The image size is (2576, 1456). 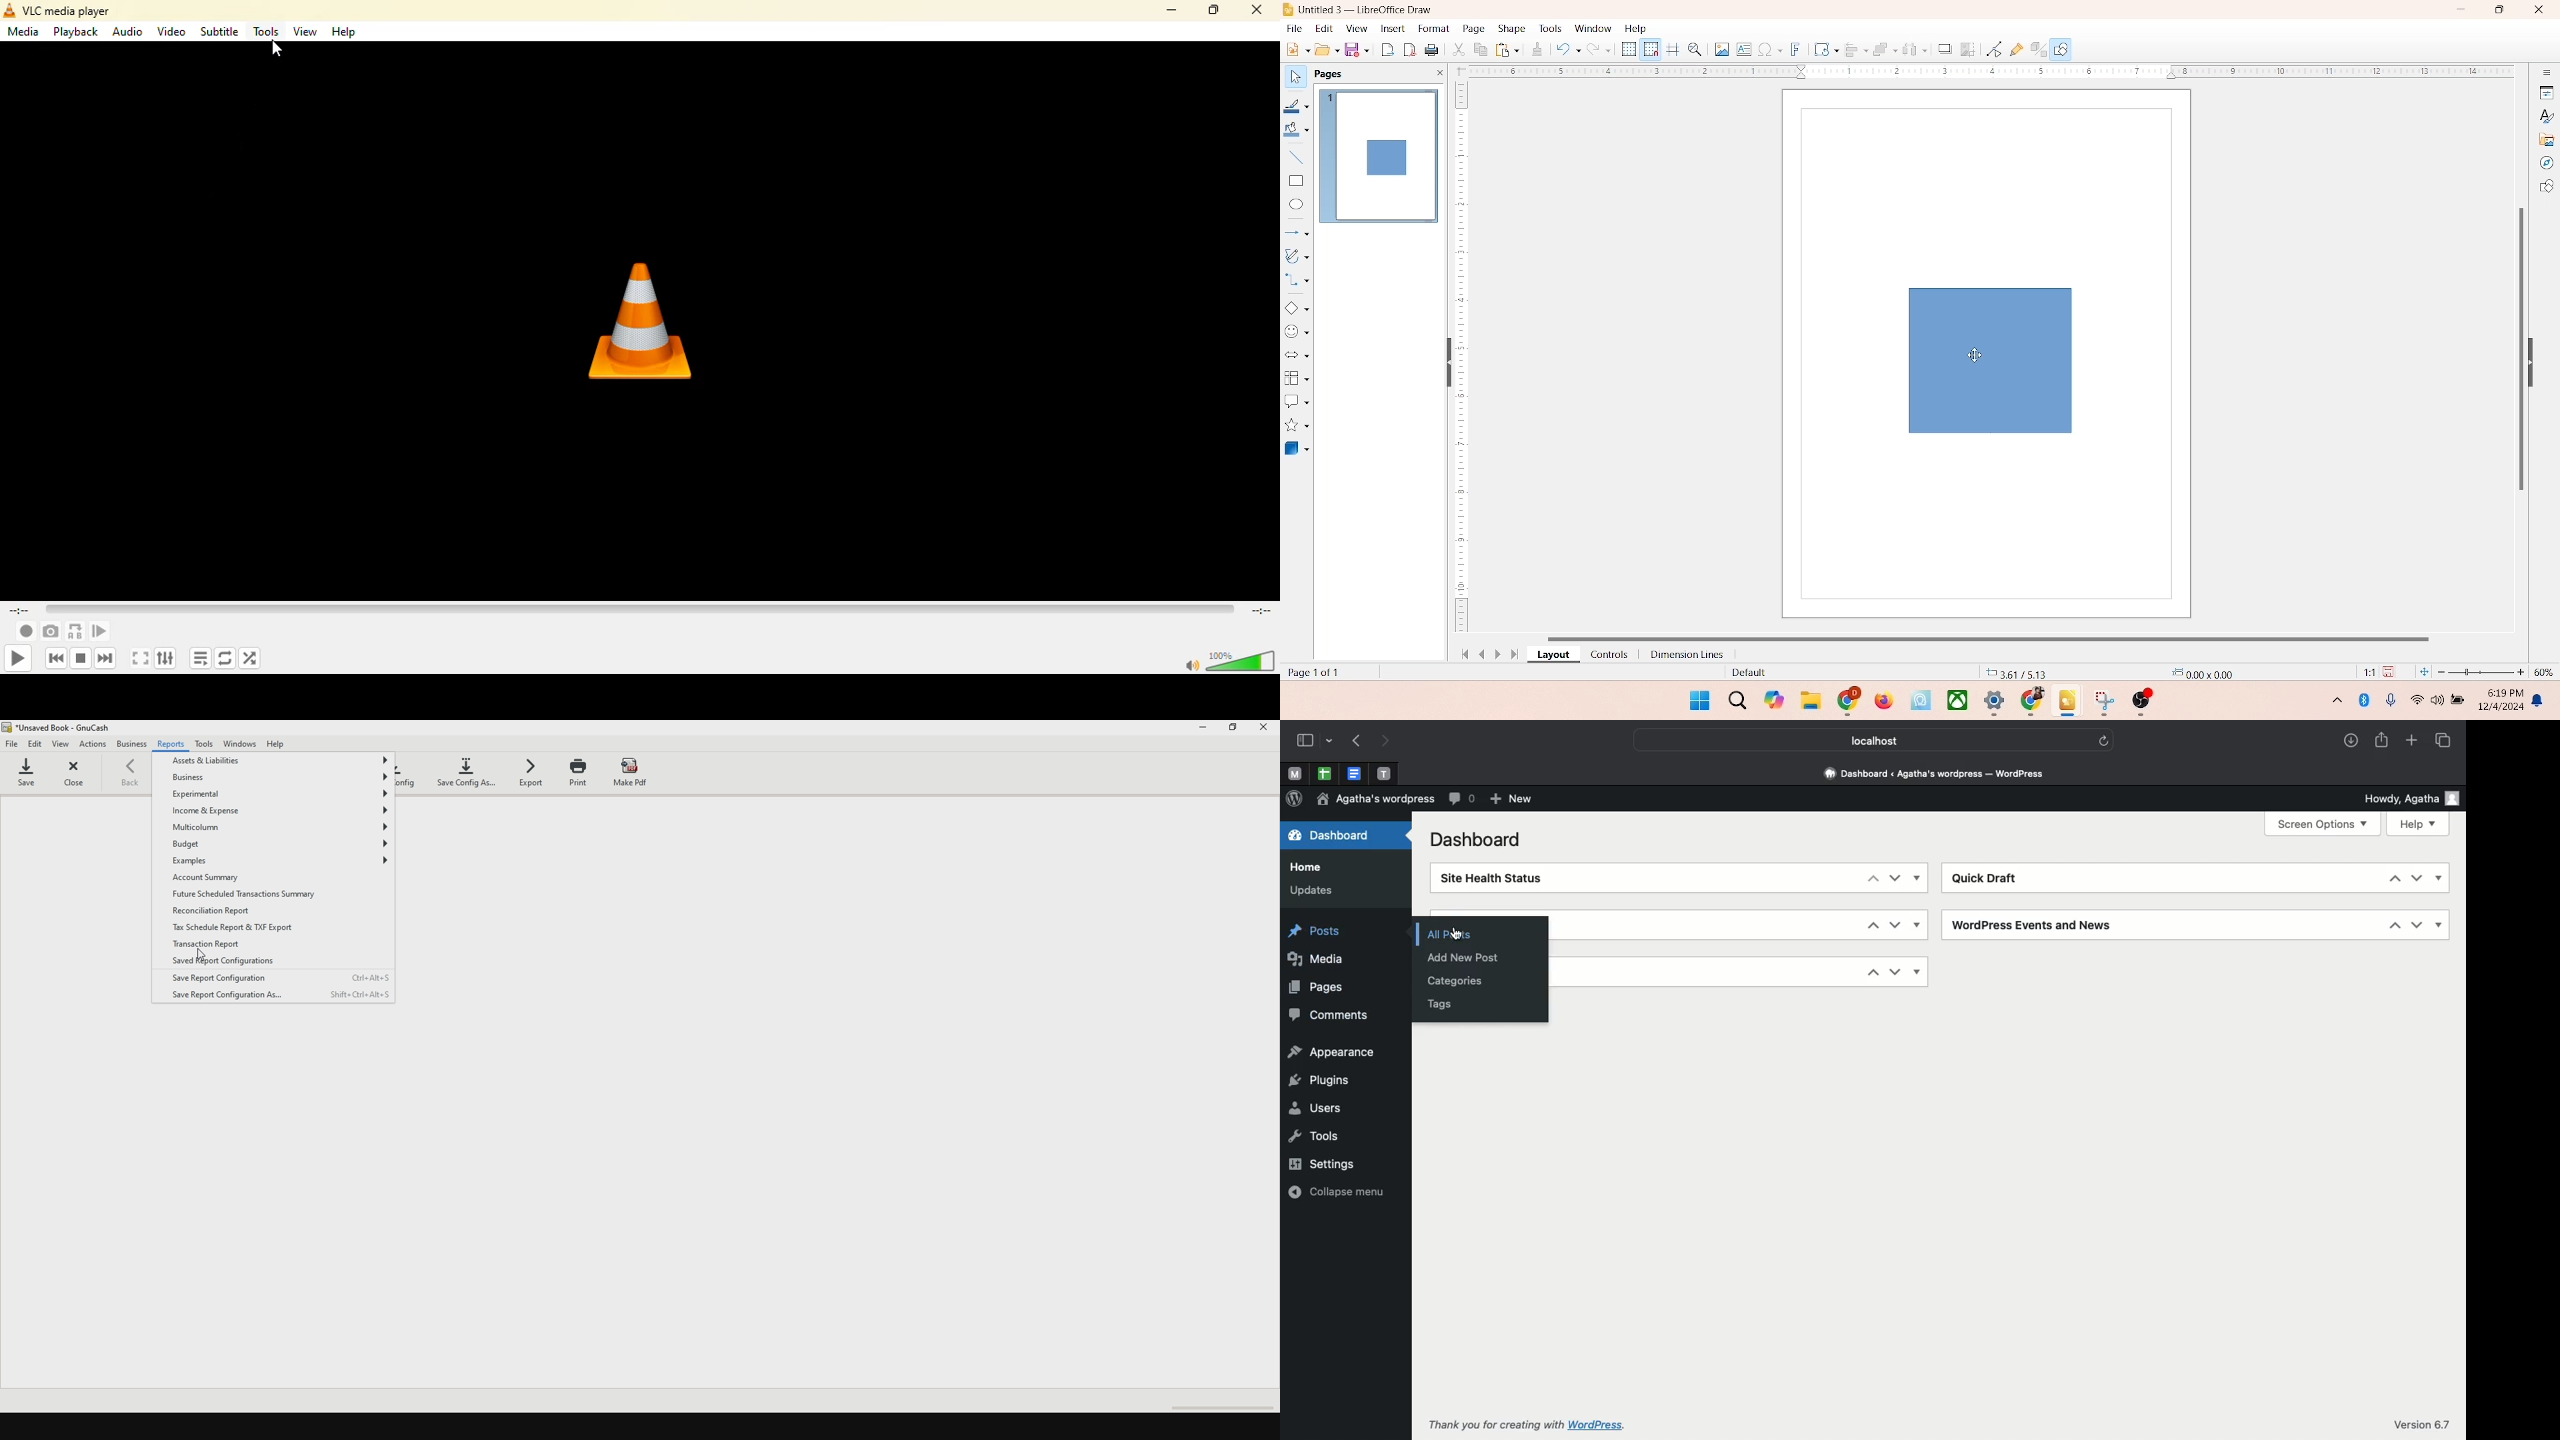 I want to click on help, so click(x=1636, y=28).